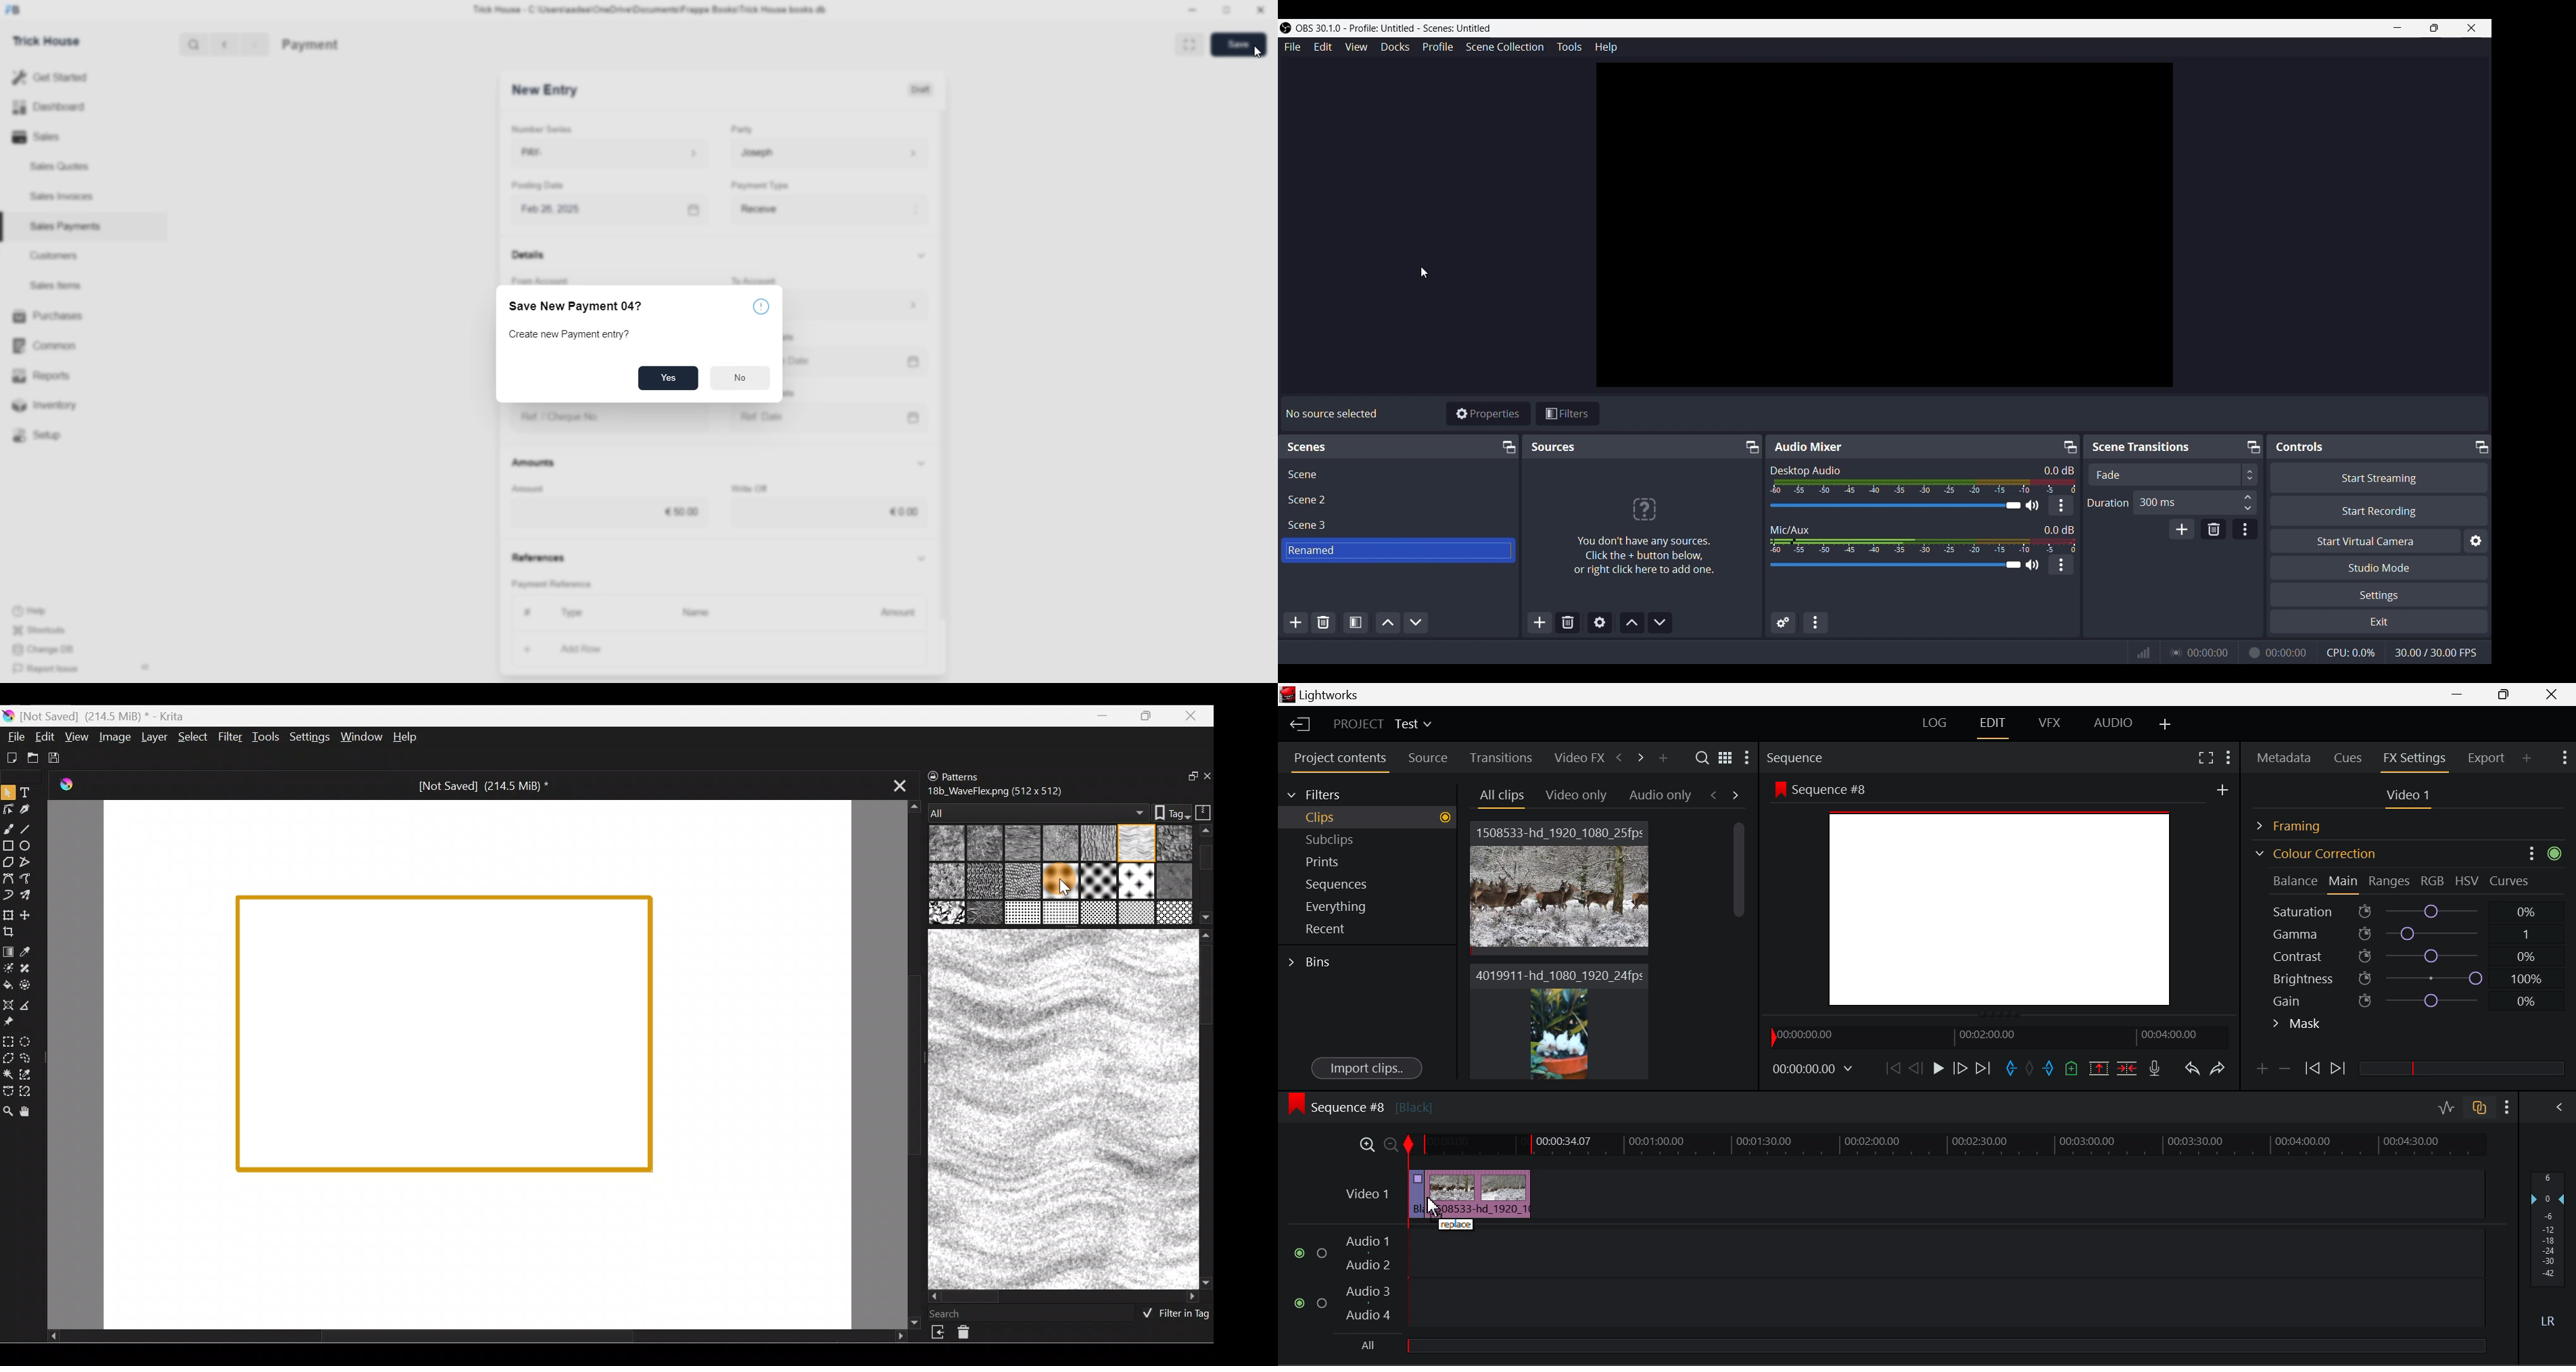  Describe the element at coordinates (2389, 882) in the screenshot. I see `Ranges` at that location.